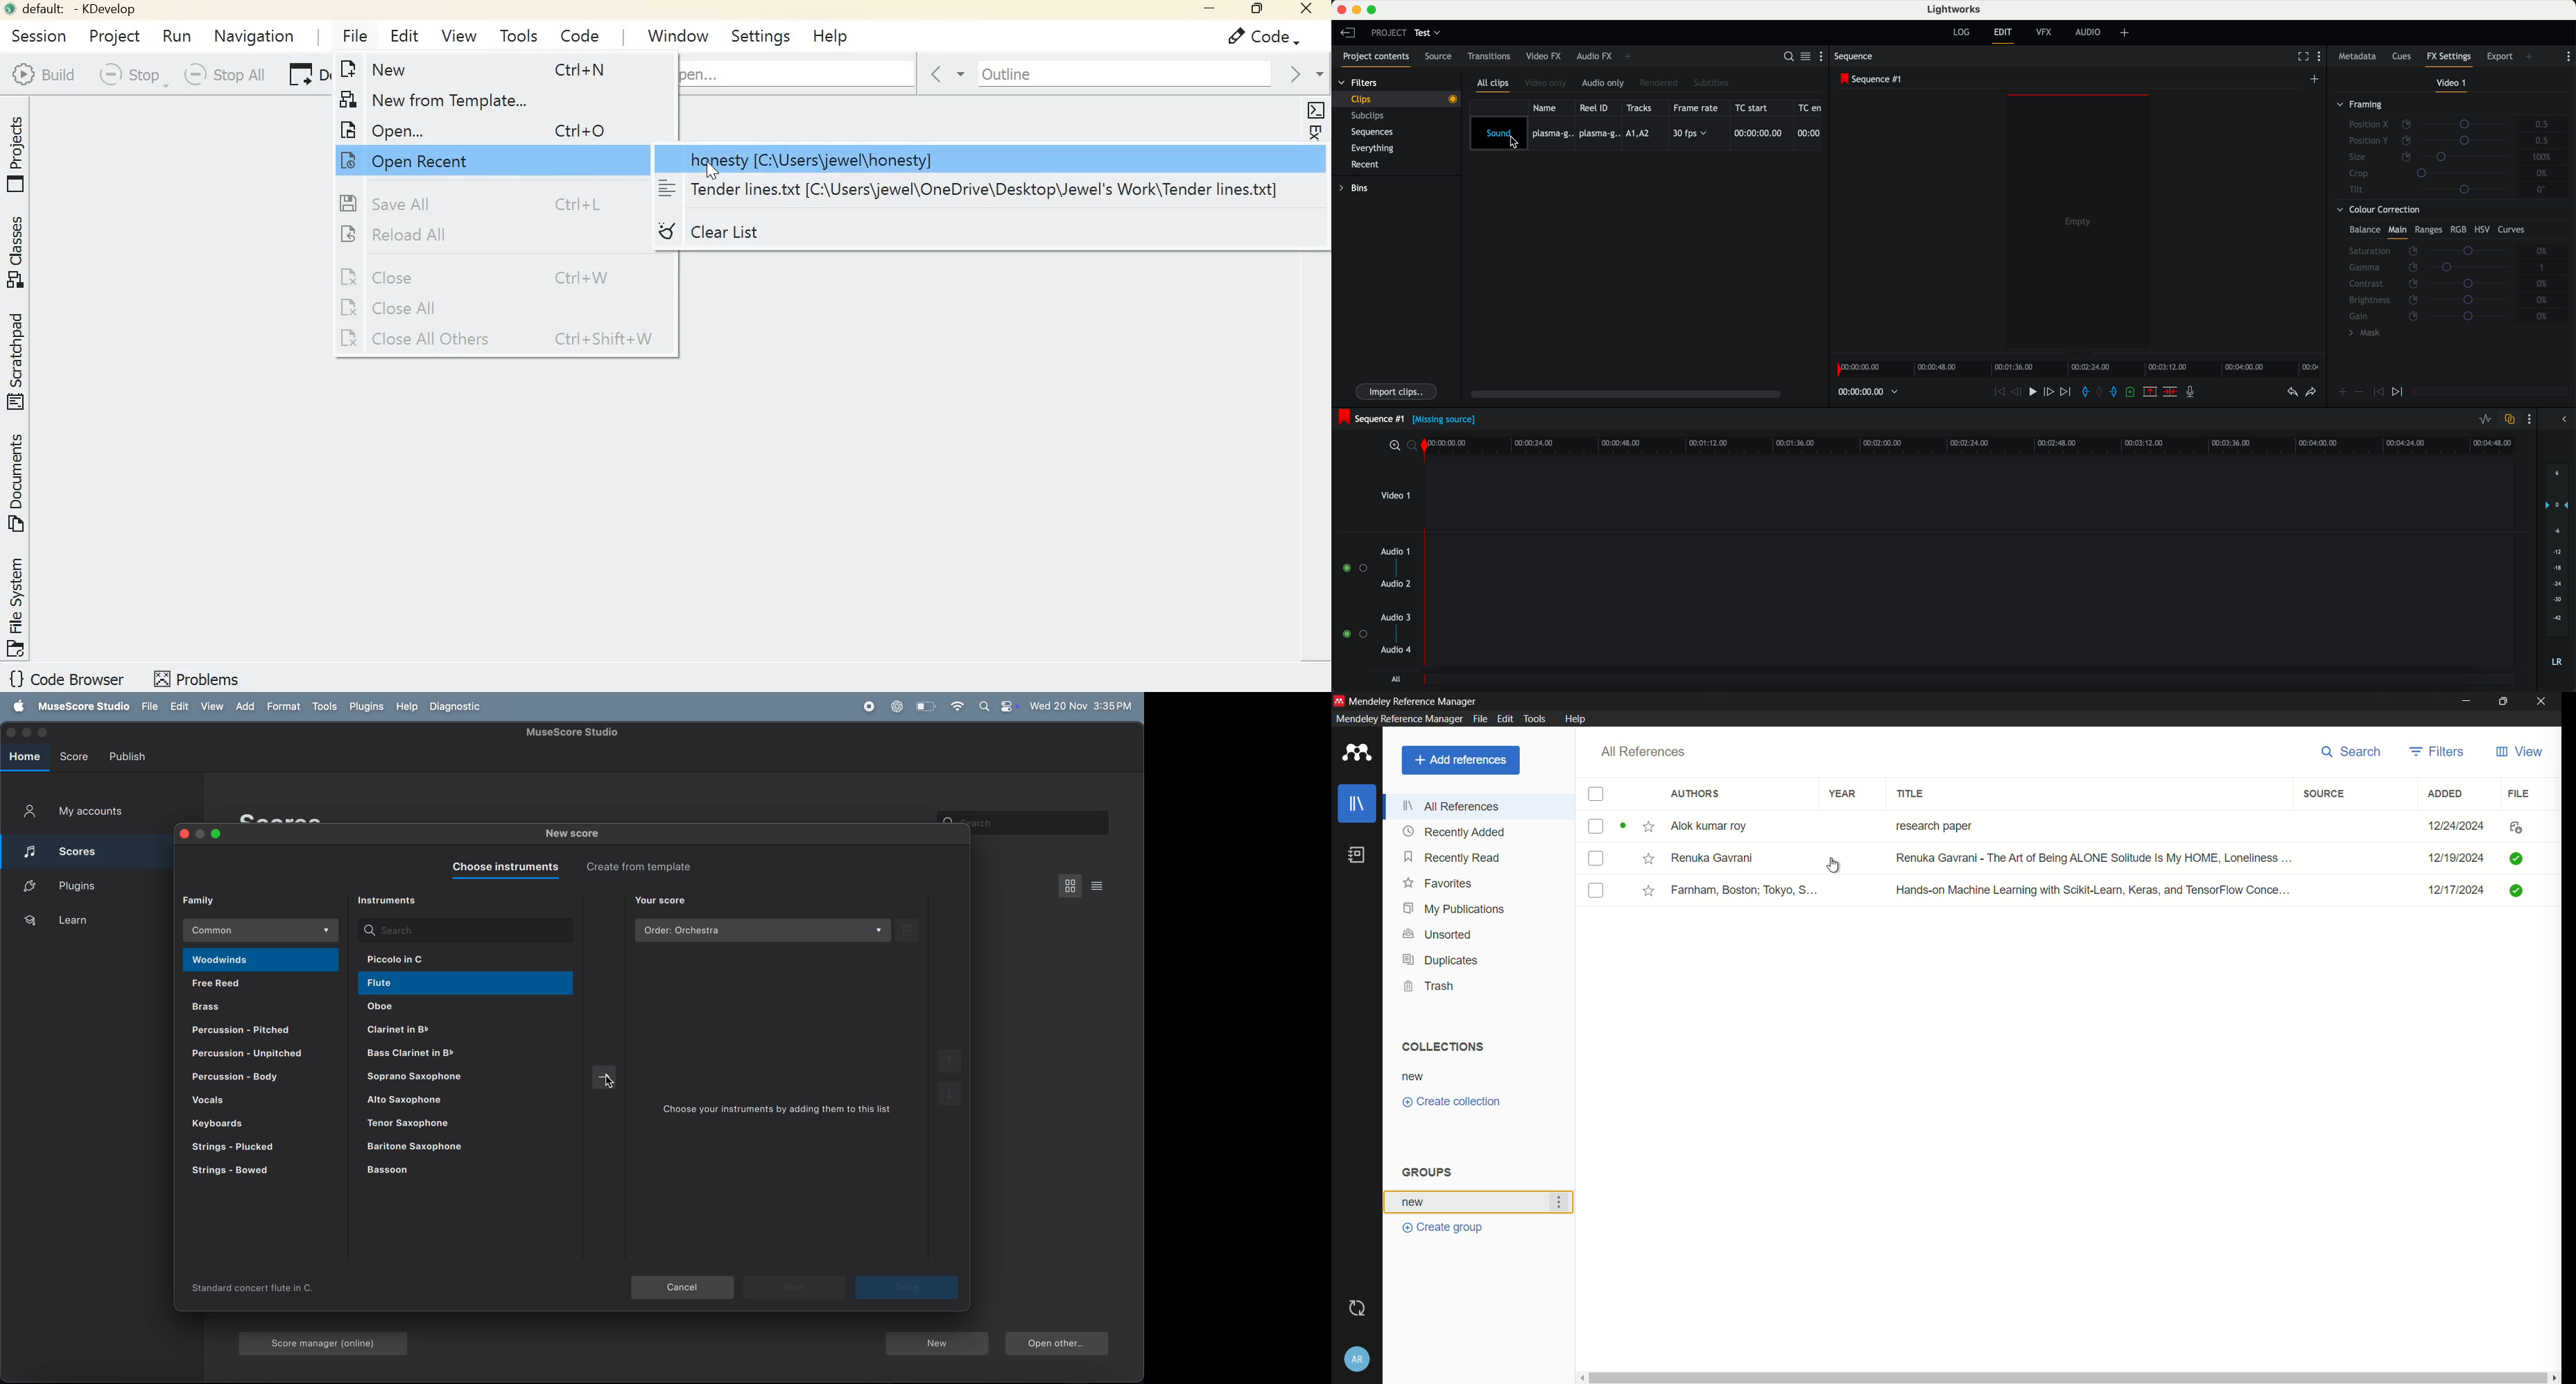 The width and height of the screenshot is (2576, 1400). What do you see at coordinates (2458, 825) in the screenshot?
I see `Date` at bounding box center [2458, 825].